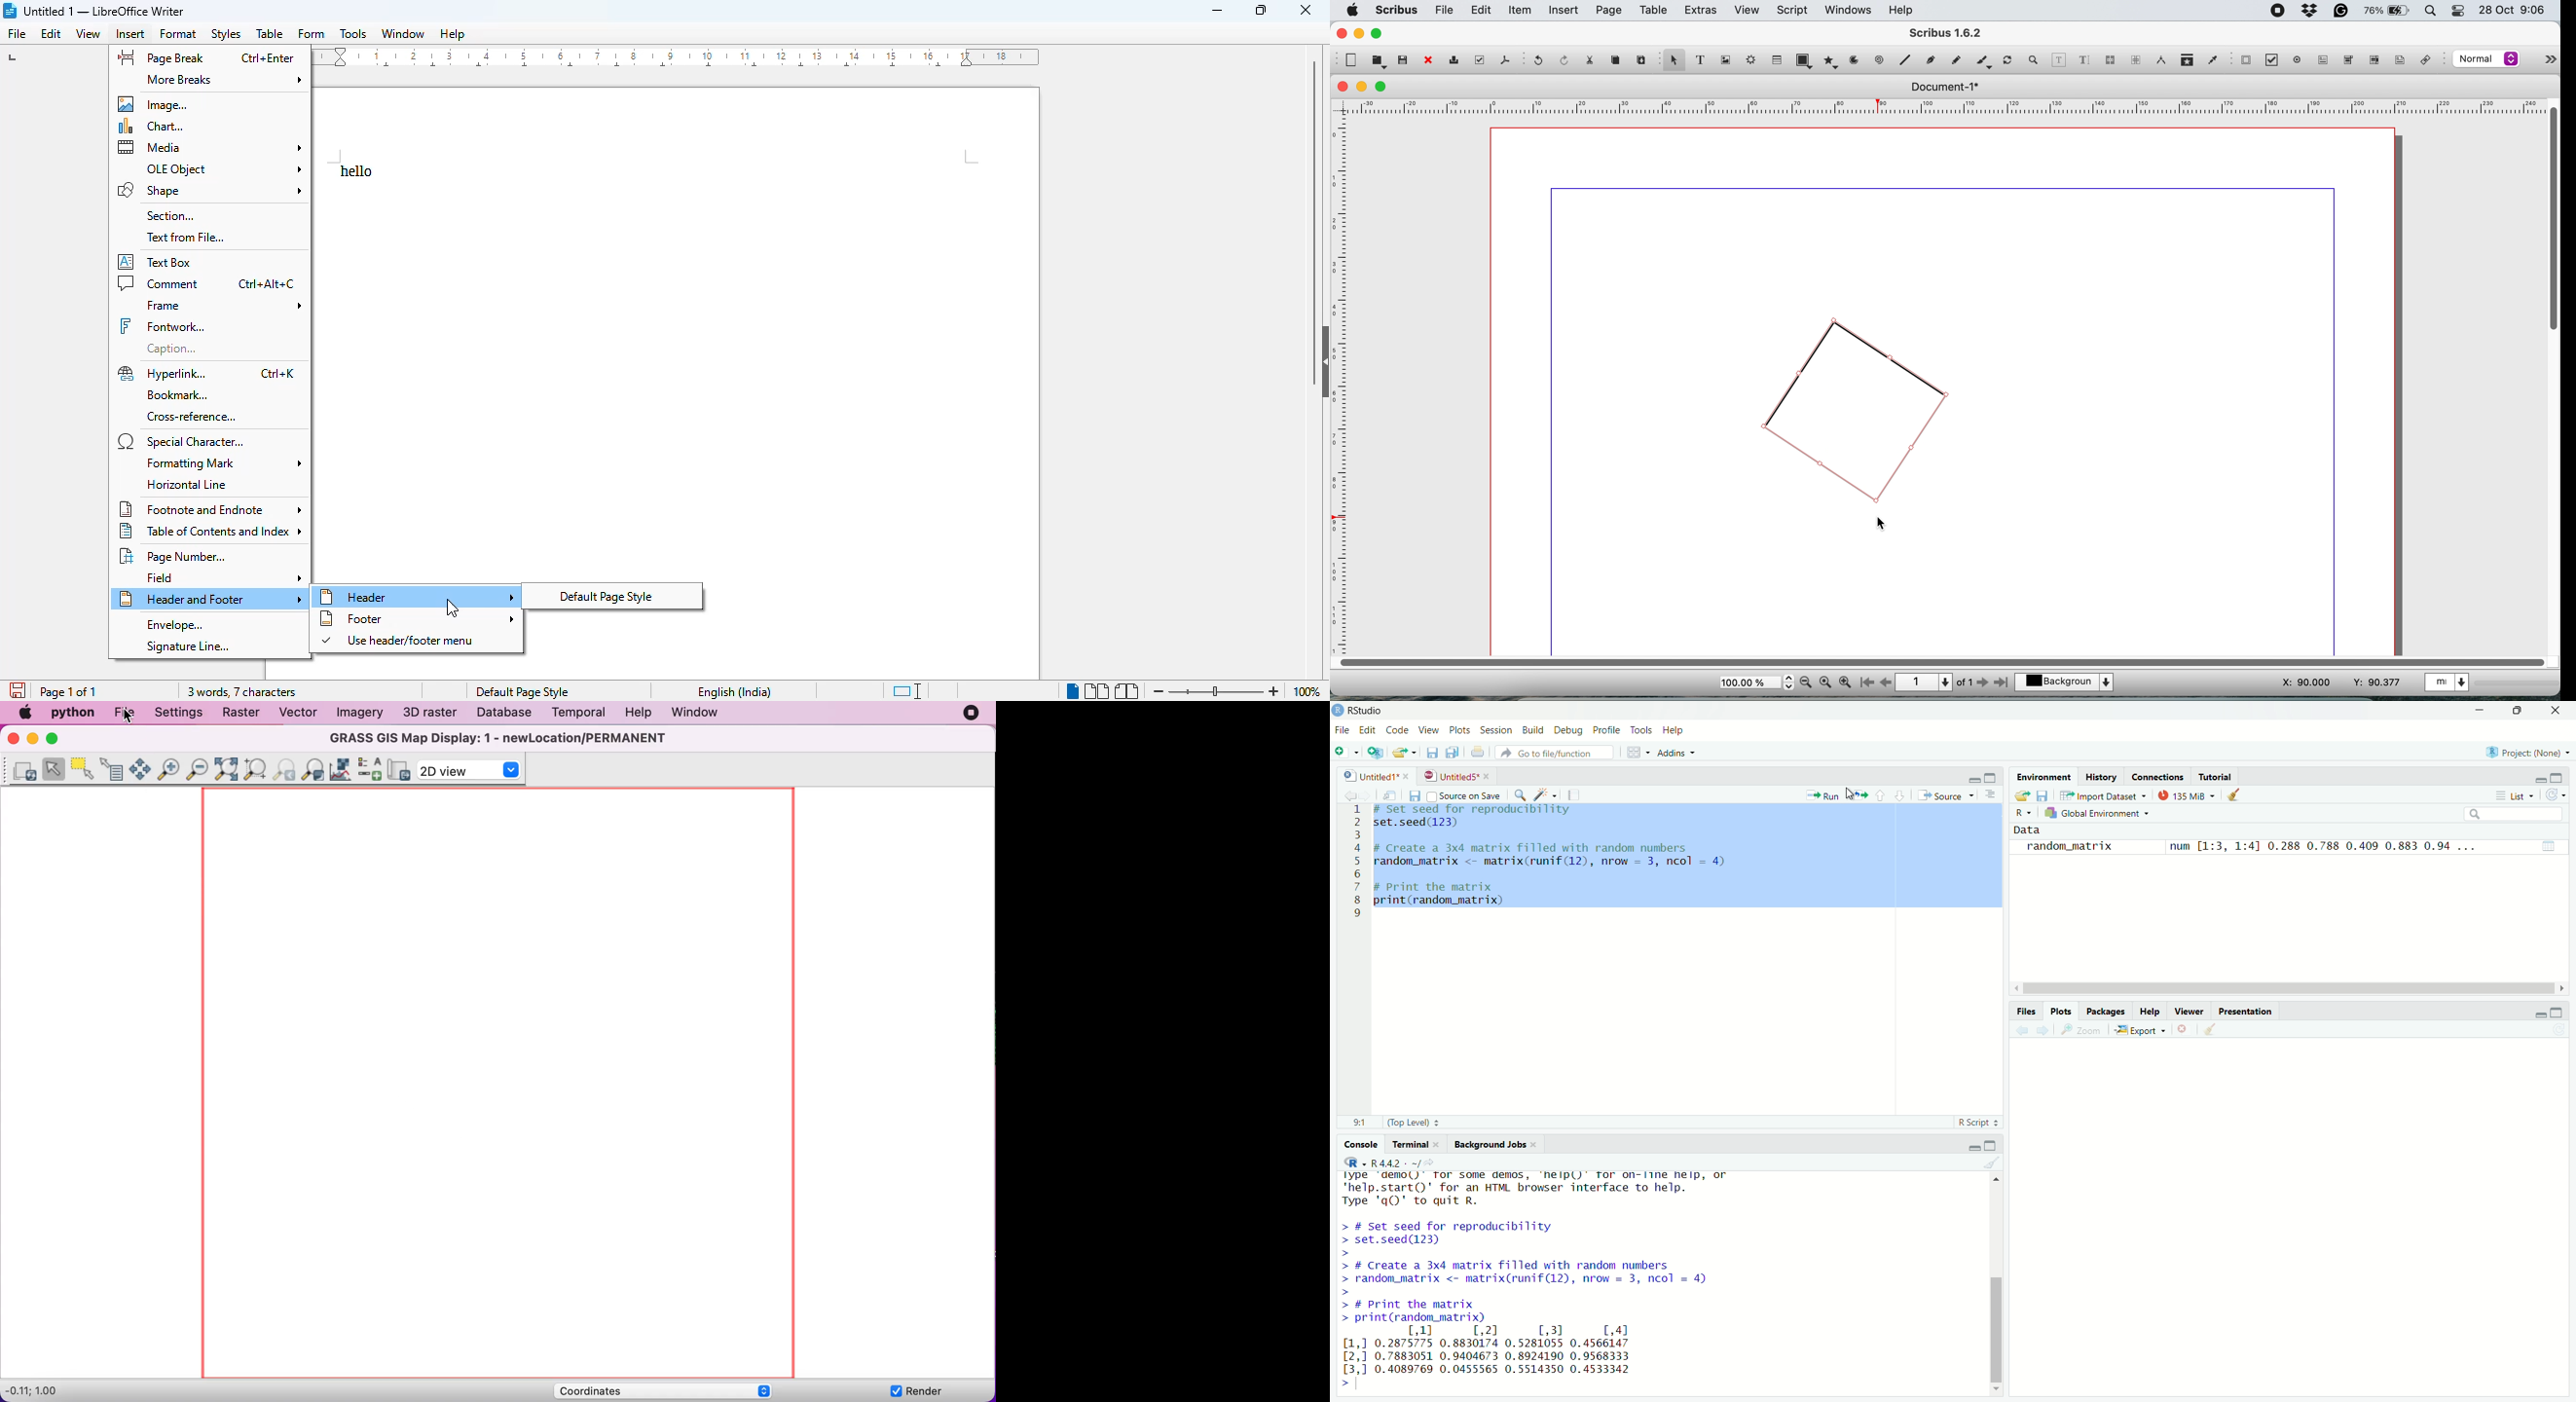 The image size is (2576, 1428). What do you see at coordinates (1429, 730) in the screenshot?
I see `View` at bounding box center [1429, 730].